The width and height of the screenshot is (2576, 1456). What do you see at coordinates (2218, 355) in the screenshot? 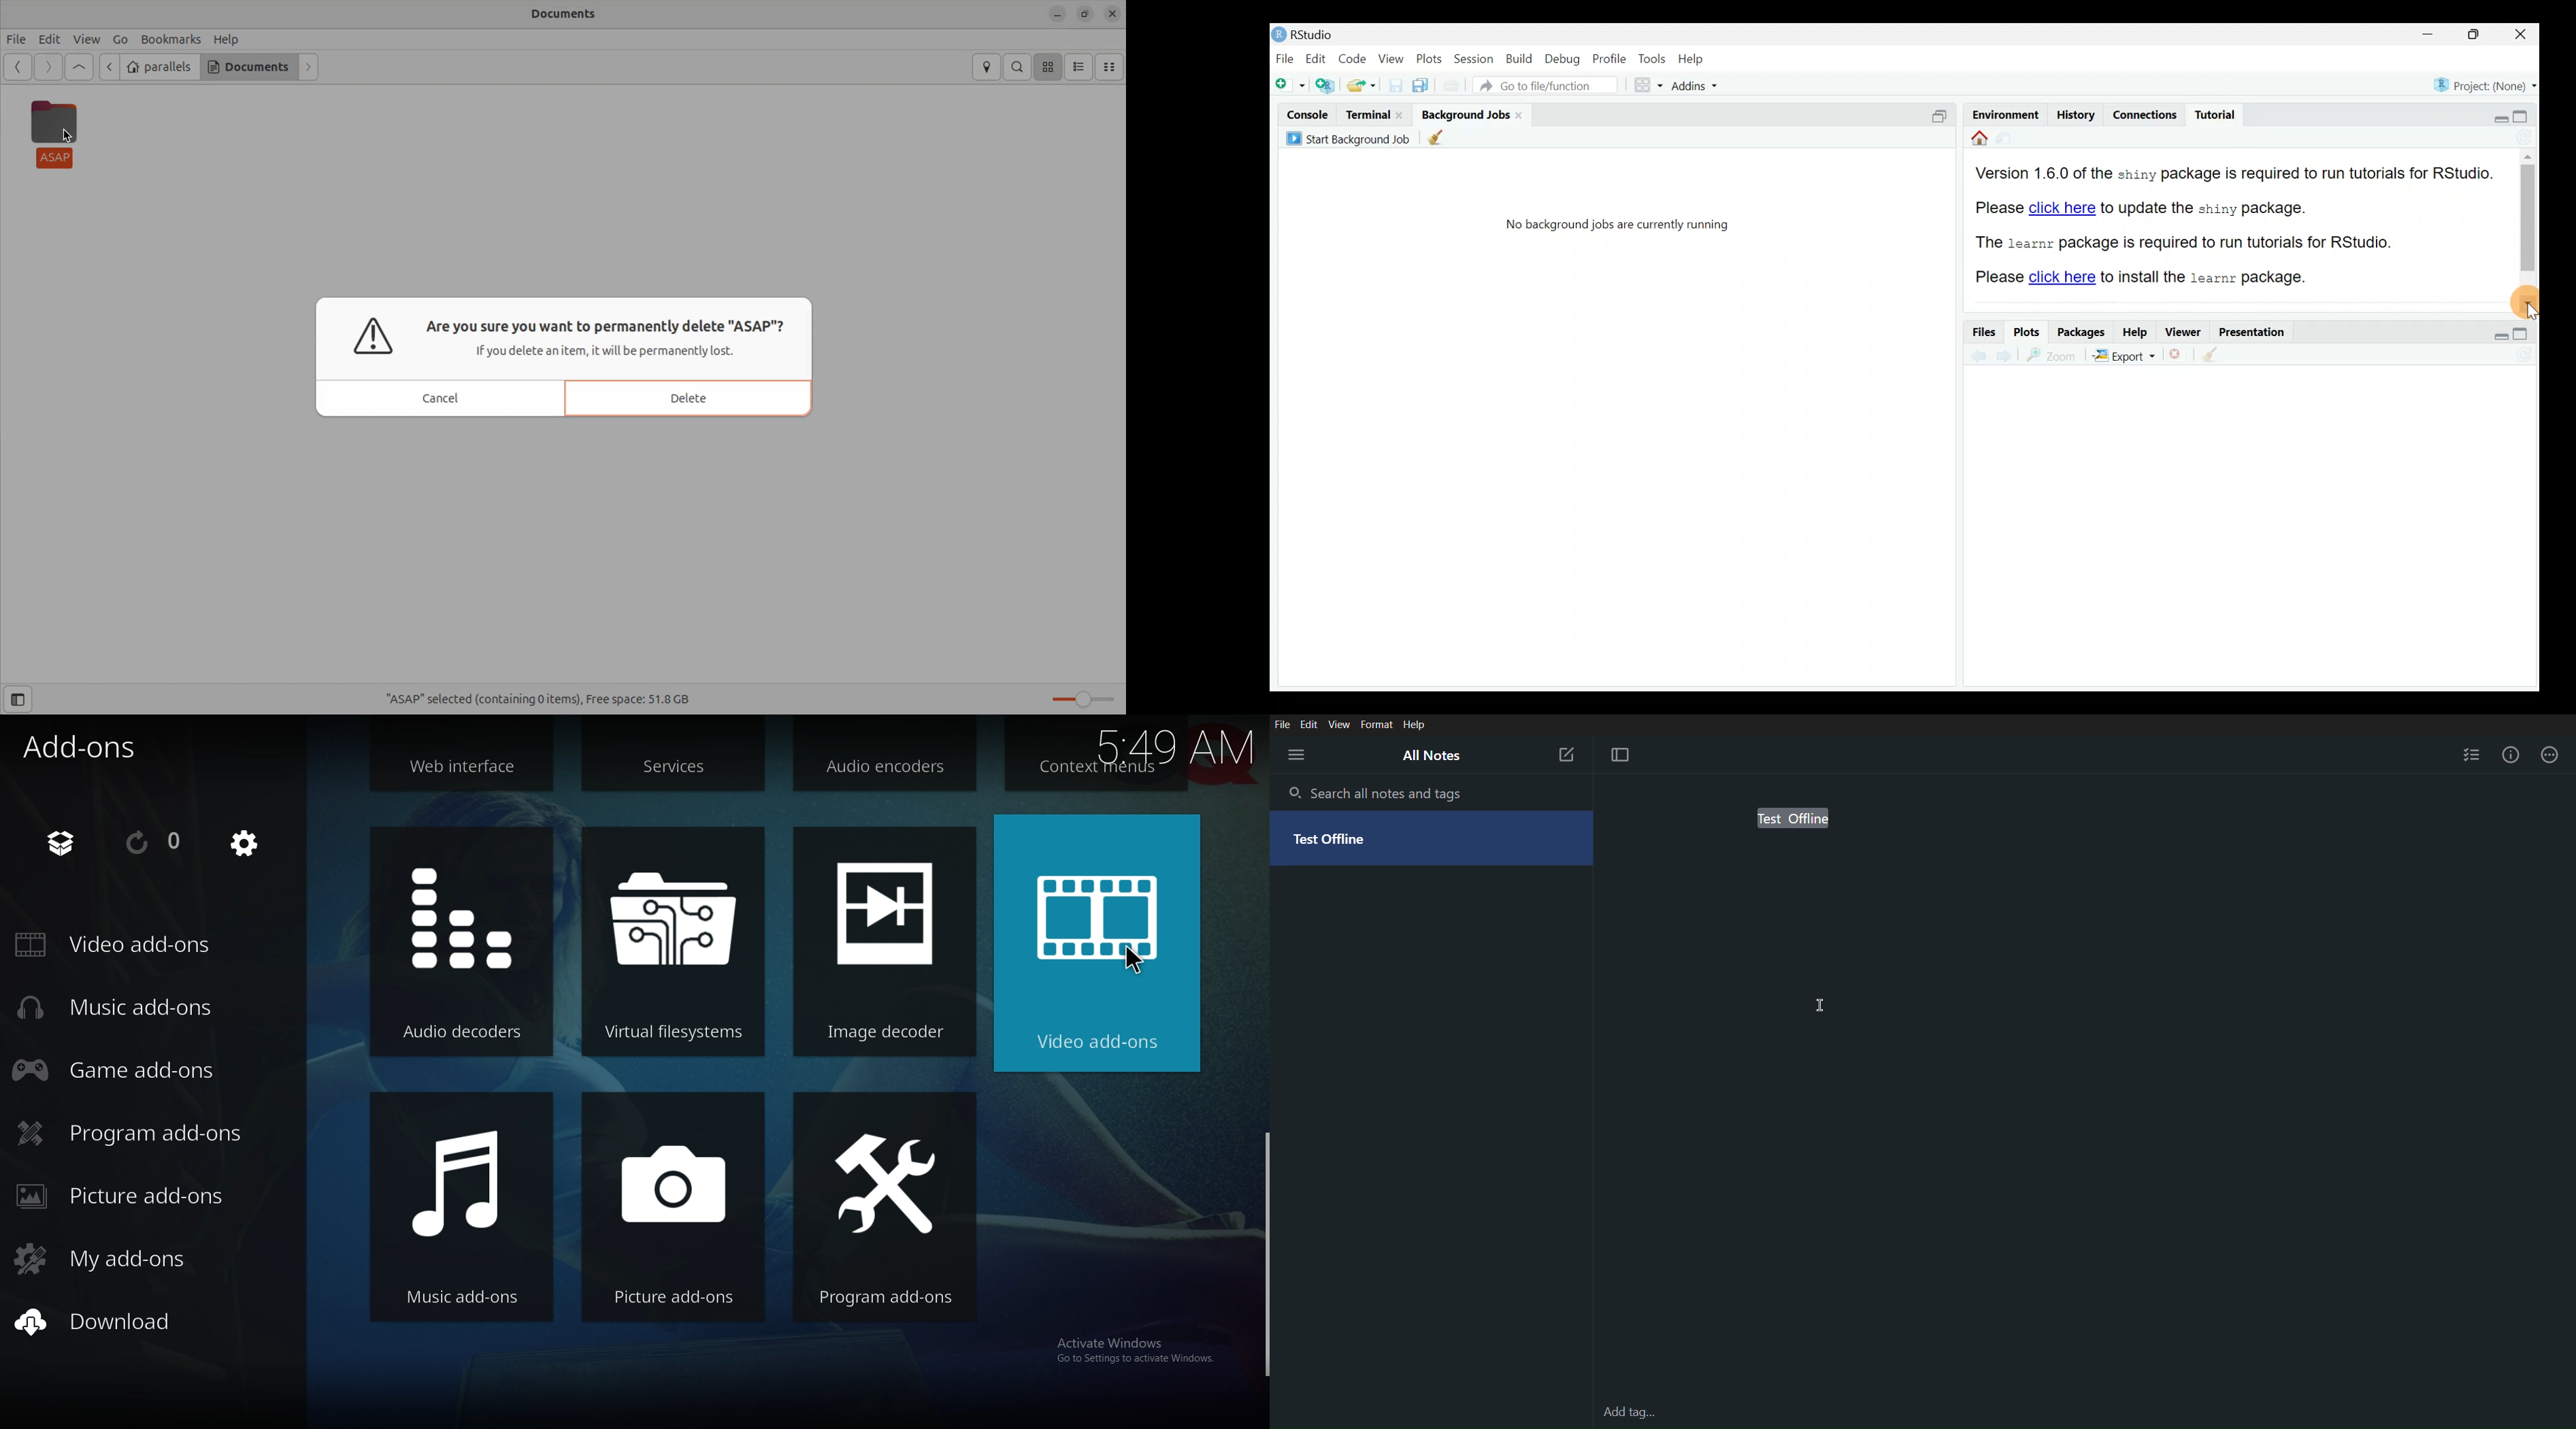
I see `Clear all plots` at bounding box center [2218, 355].